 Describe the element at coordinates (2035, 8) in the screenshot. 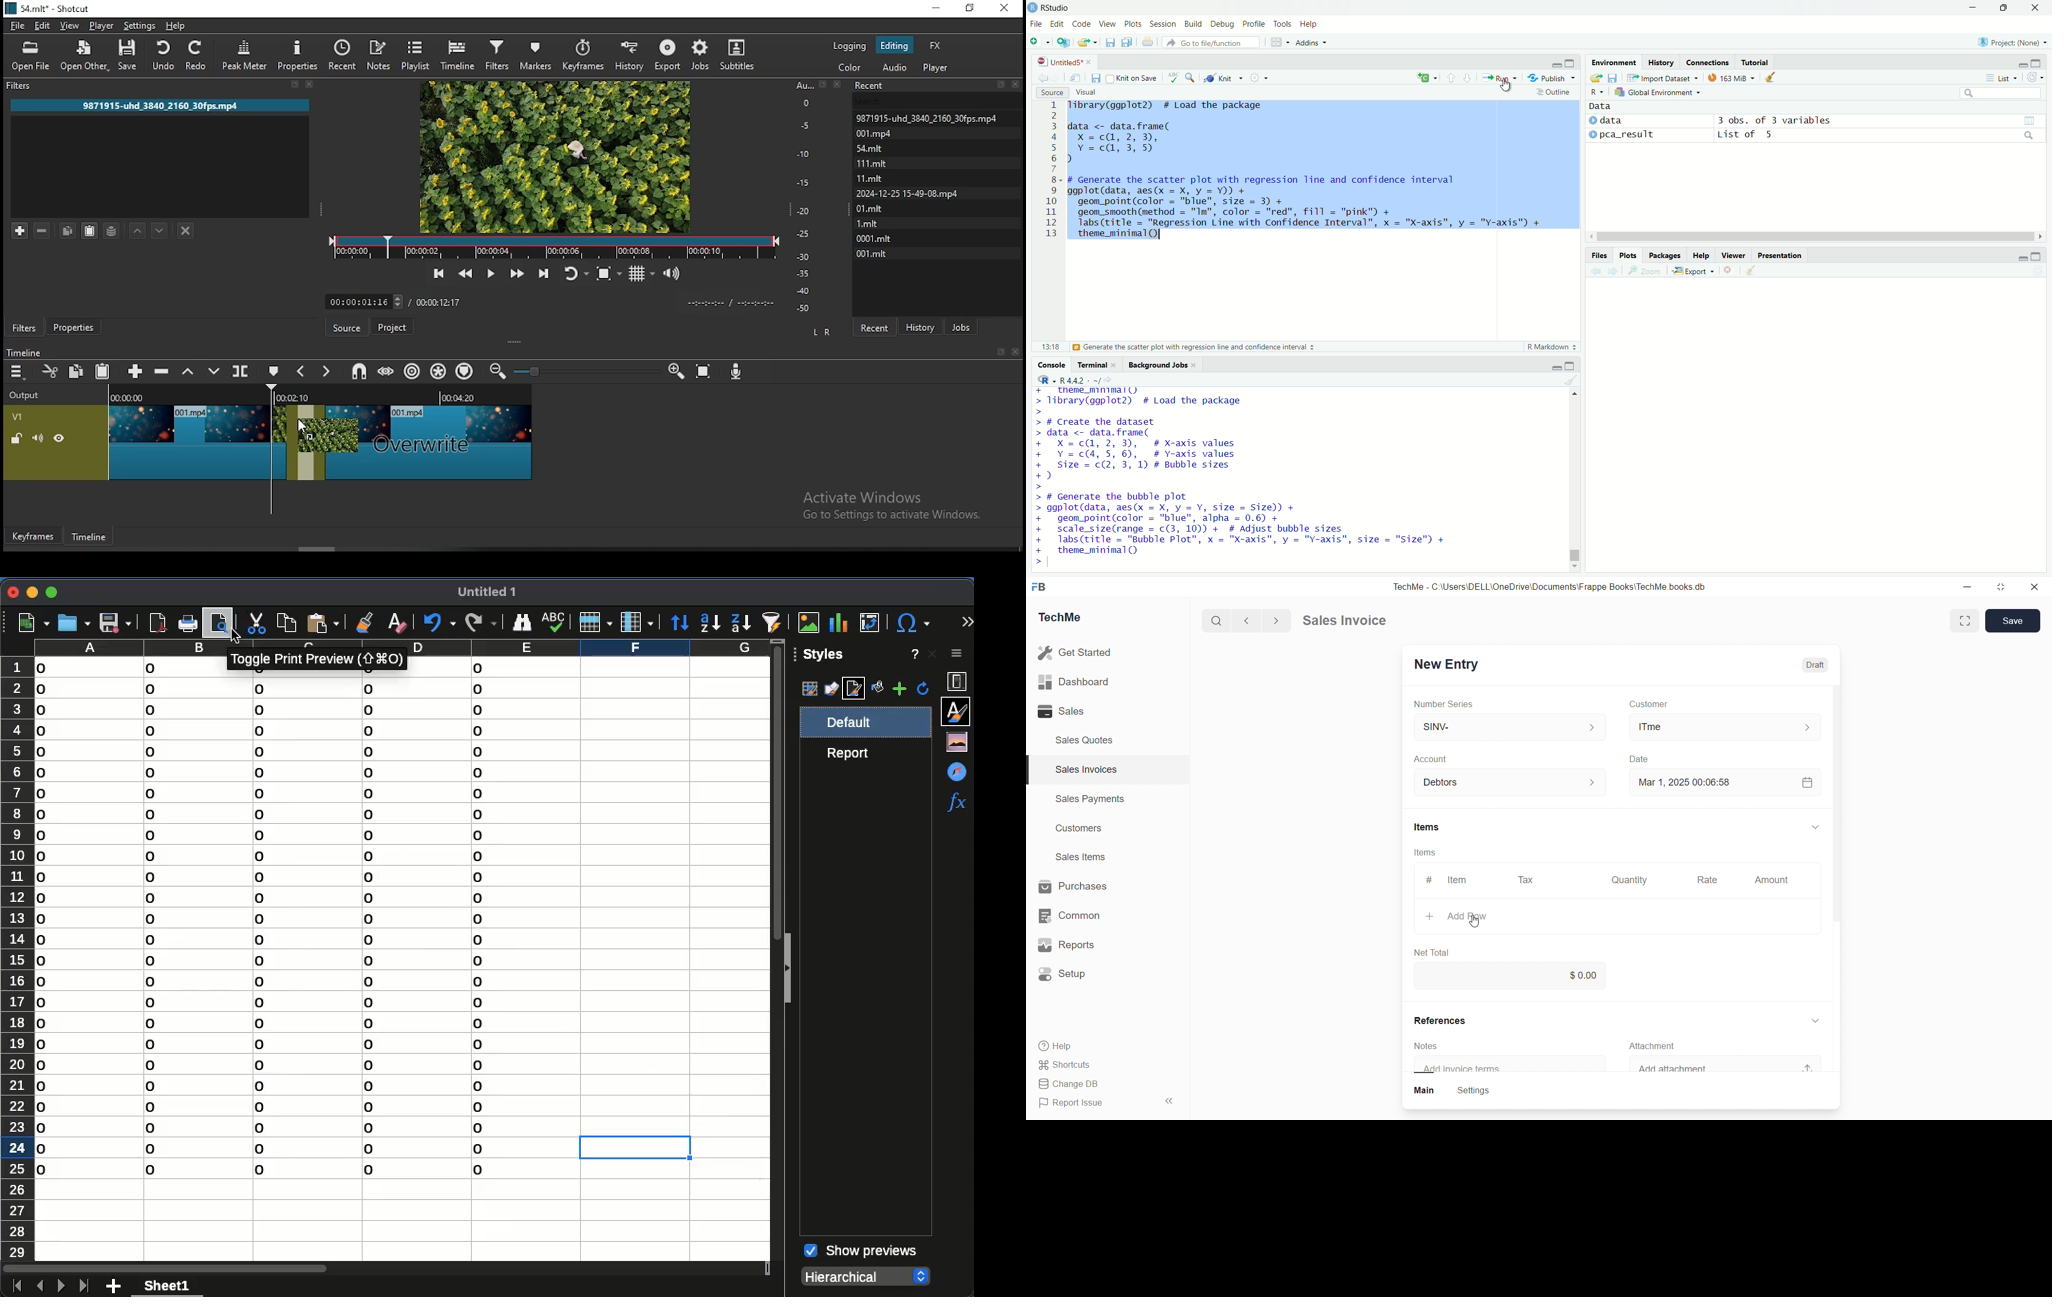

I see `close` at that location.